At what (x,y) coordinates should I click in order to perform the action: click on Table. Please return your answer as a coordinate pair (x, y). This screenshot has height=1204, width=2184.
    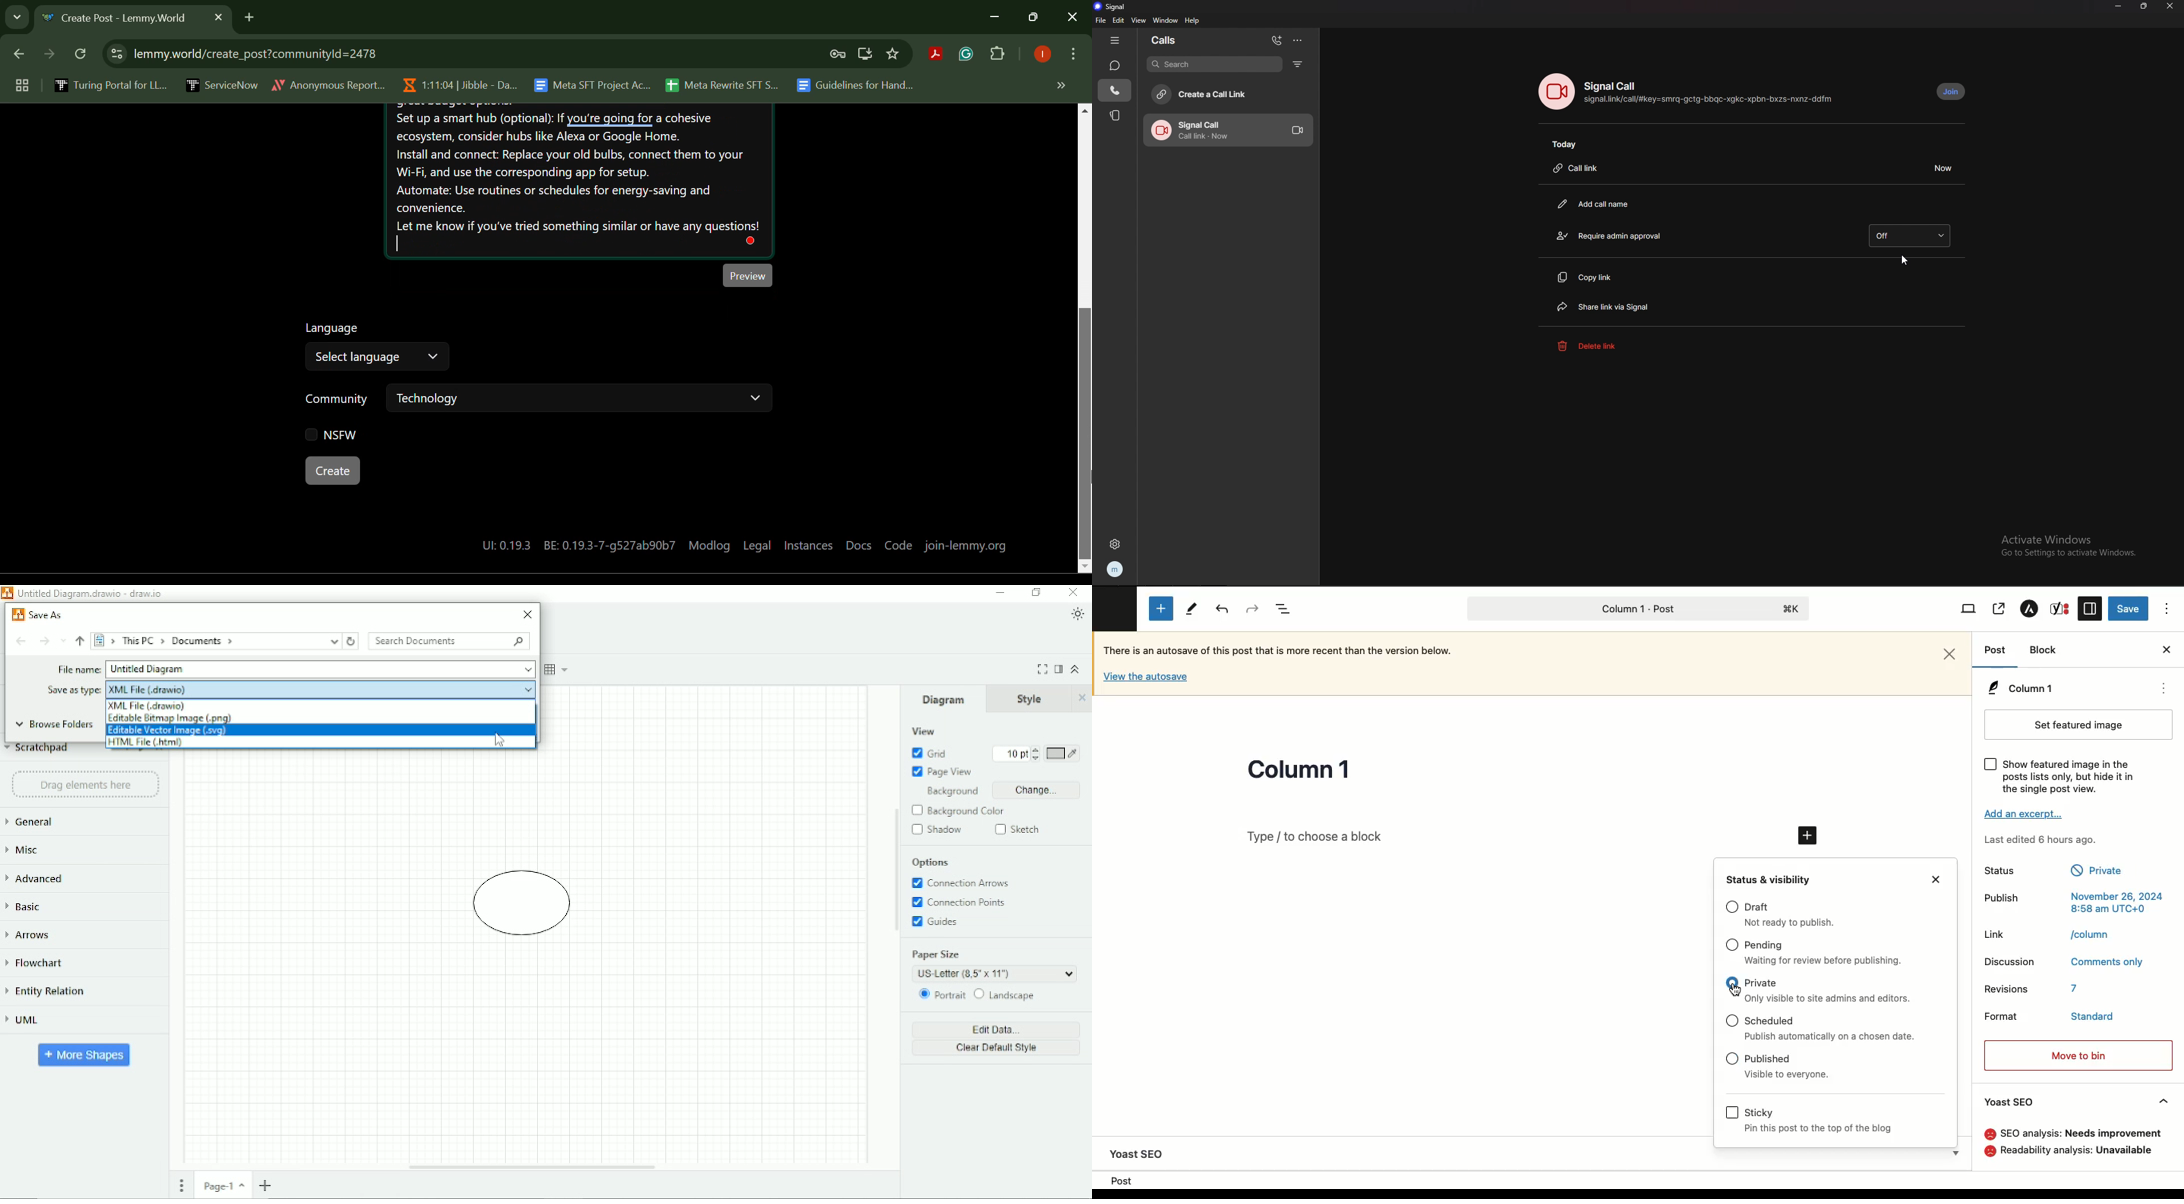
    Looking at the image, I should click on (558, 670).